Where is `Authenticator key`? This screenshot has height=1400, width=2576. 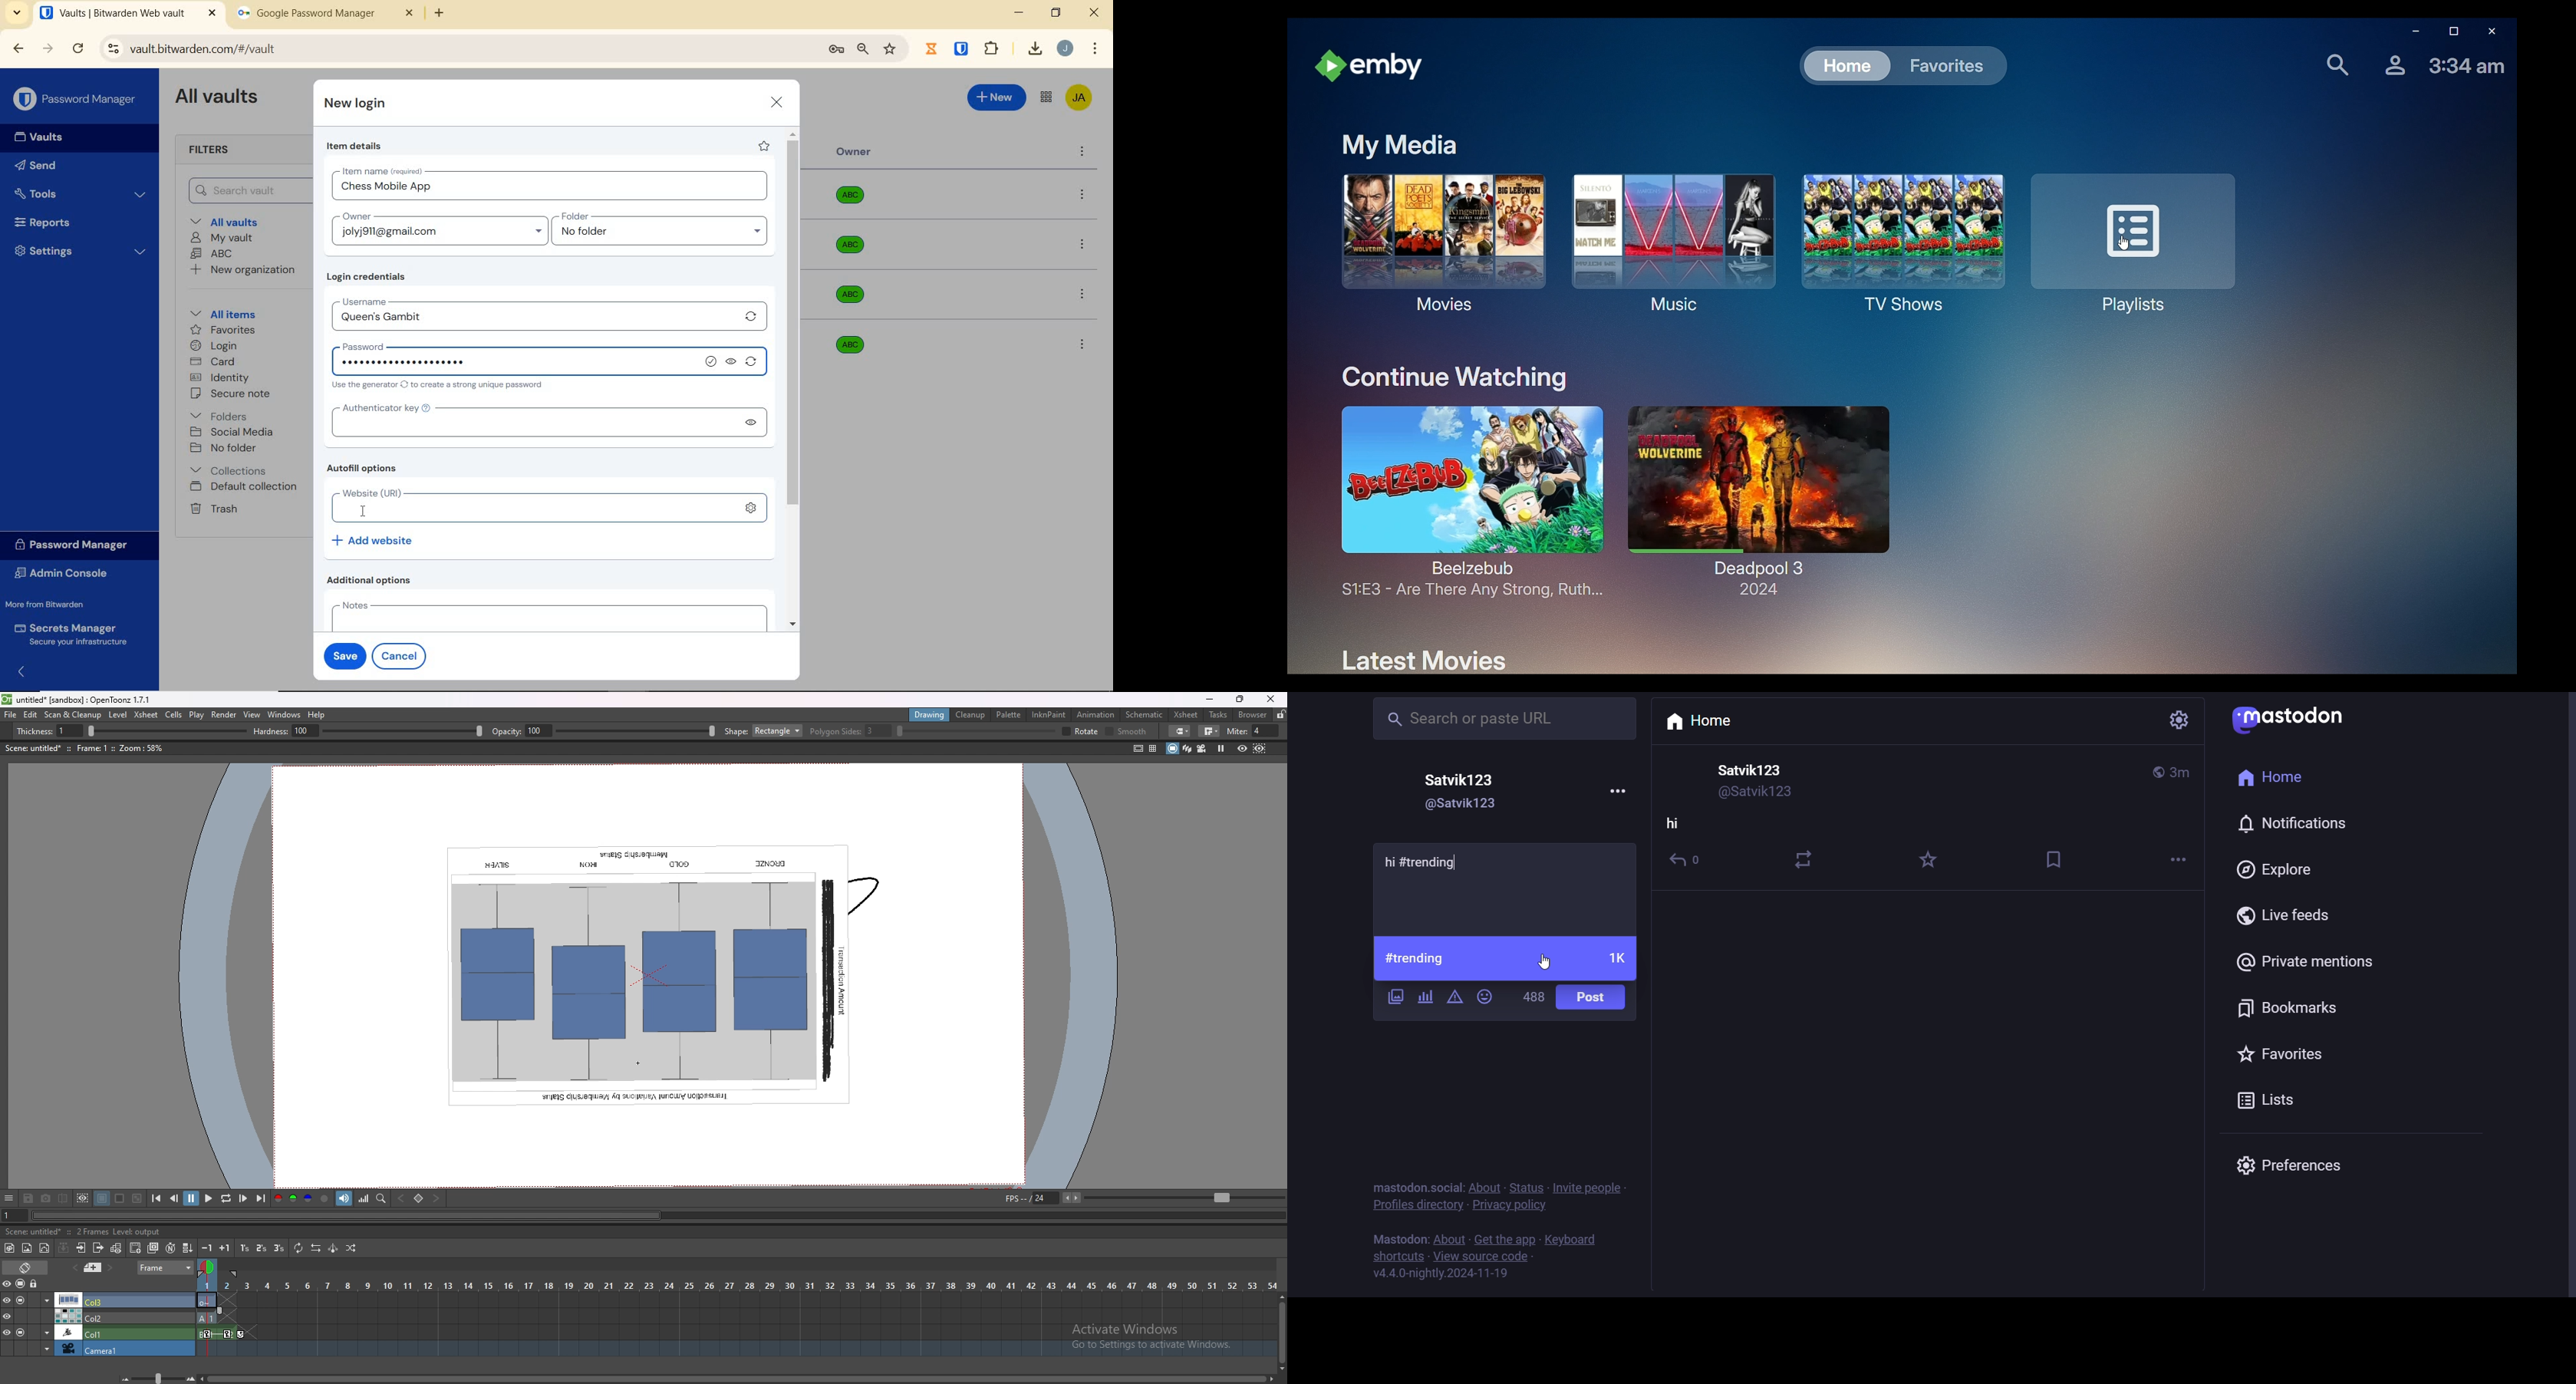
Authenticator key is located at coordinates (529, 421).